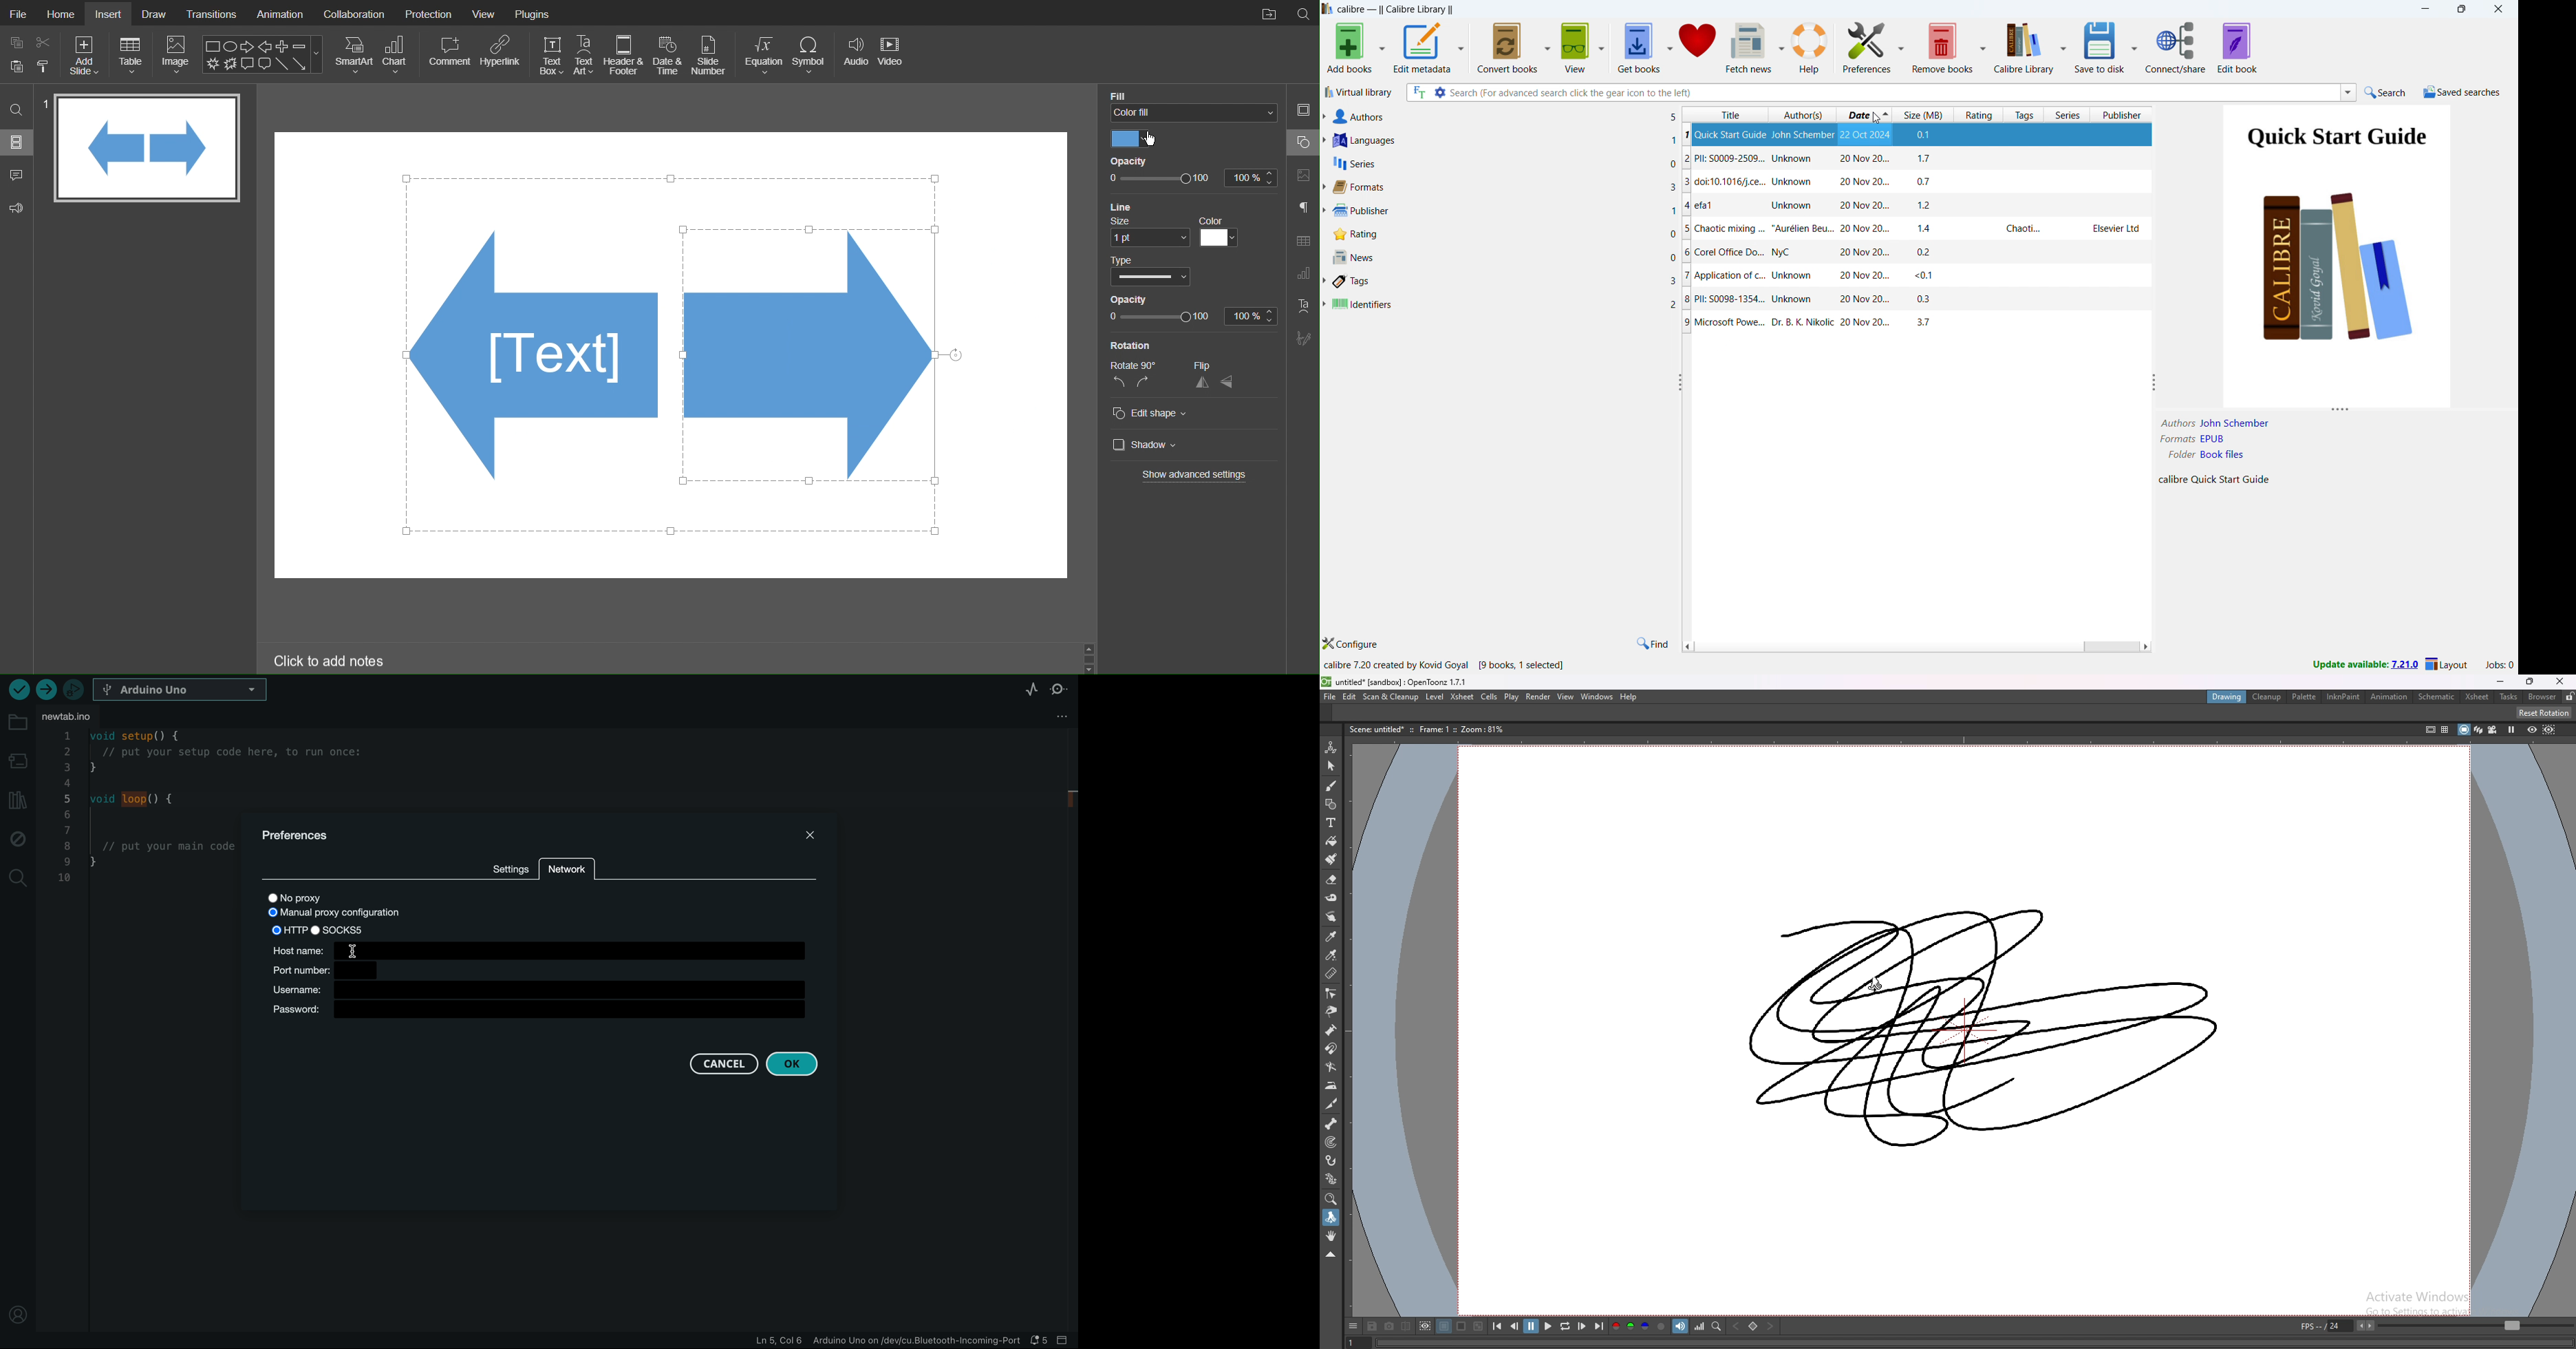 This screenshot has height=1372, width=2576. I want to click on scroll right, so click(2144, 647).